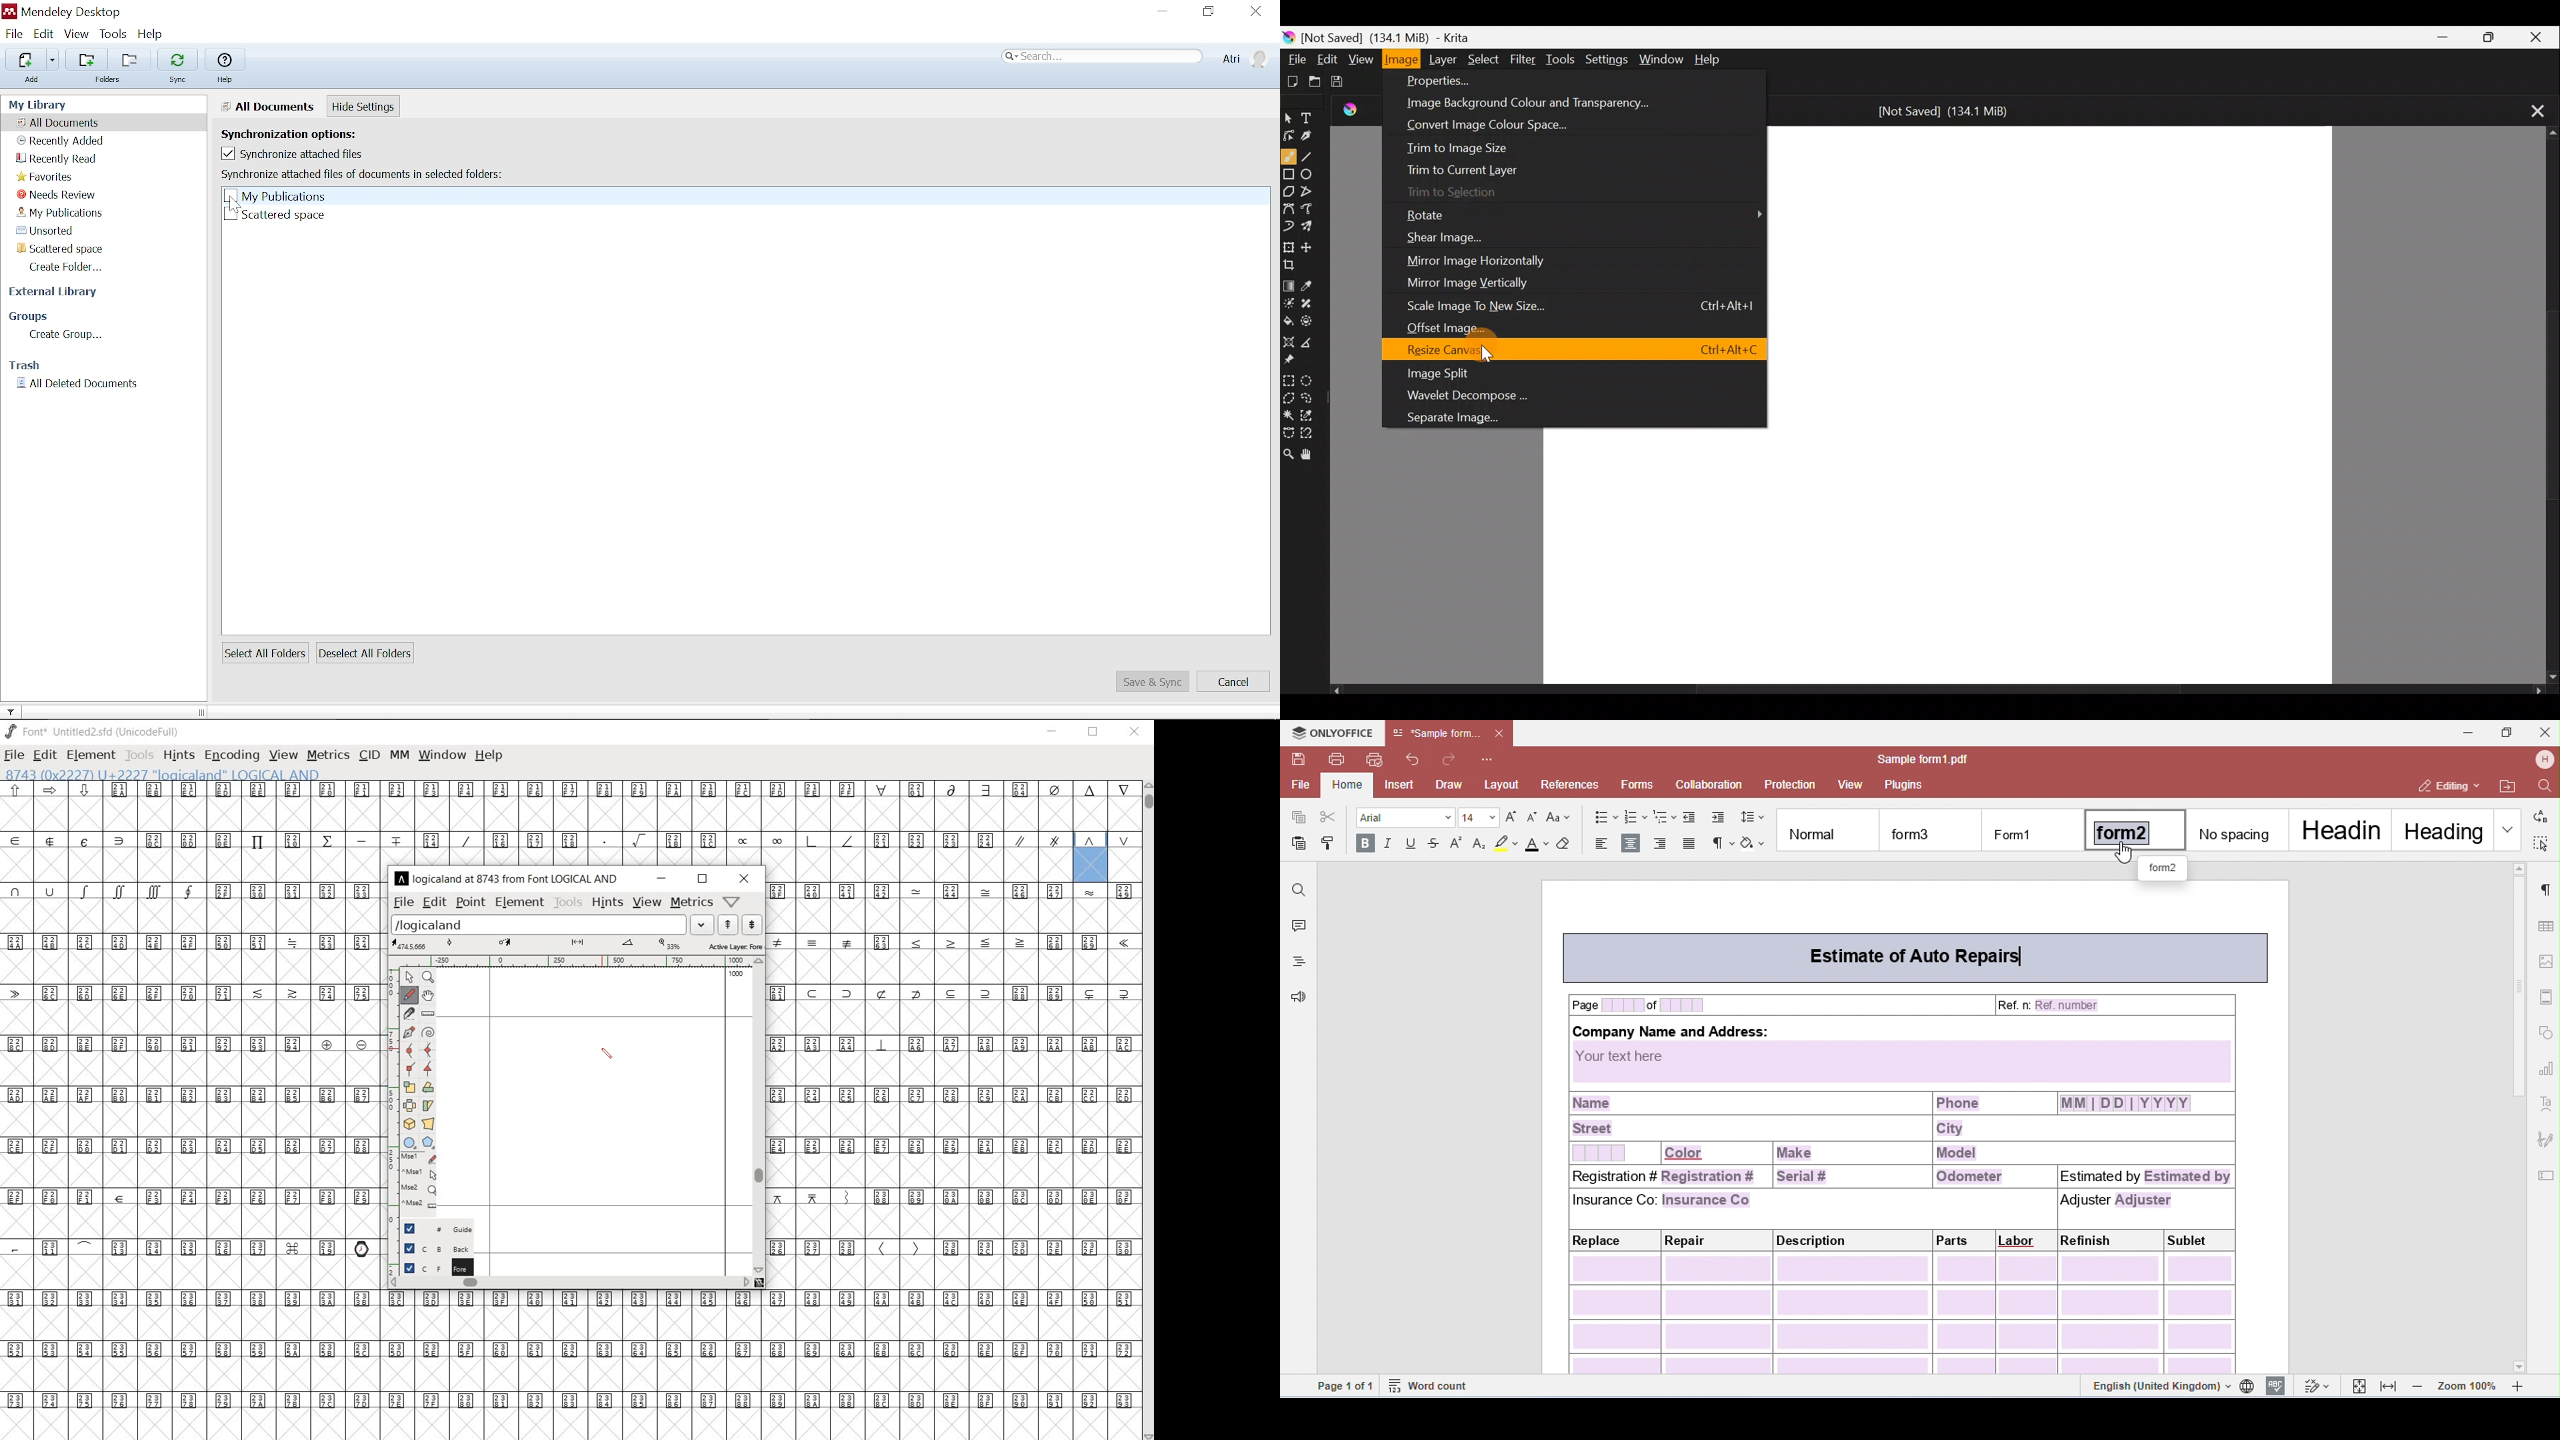 The width and height of the screenshot is (2576, 1456). I want to click on Trash, so click(30, 365).